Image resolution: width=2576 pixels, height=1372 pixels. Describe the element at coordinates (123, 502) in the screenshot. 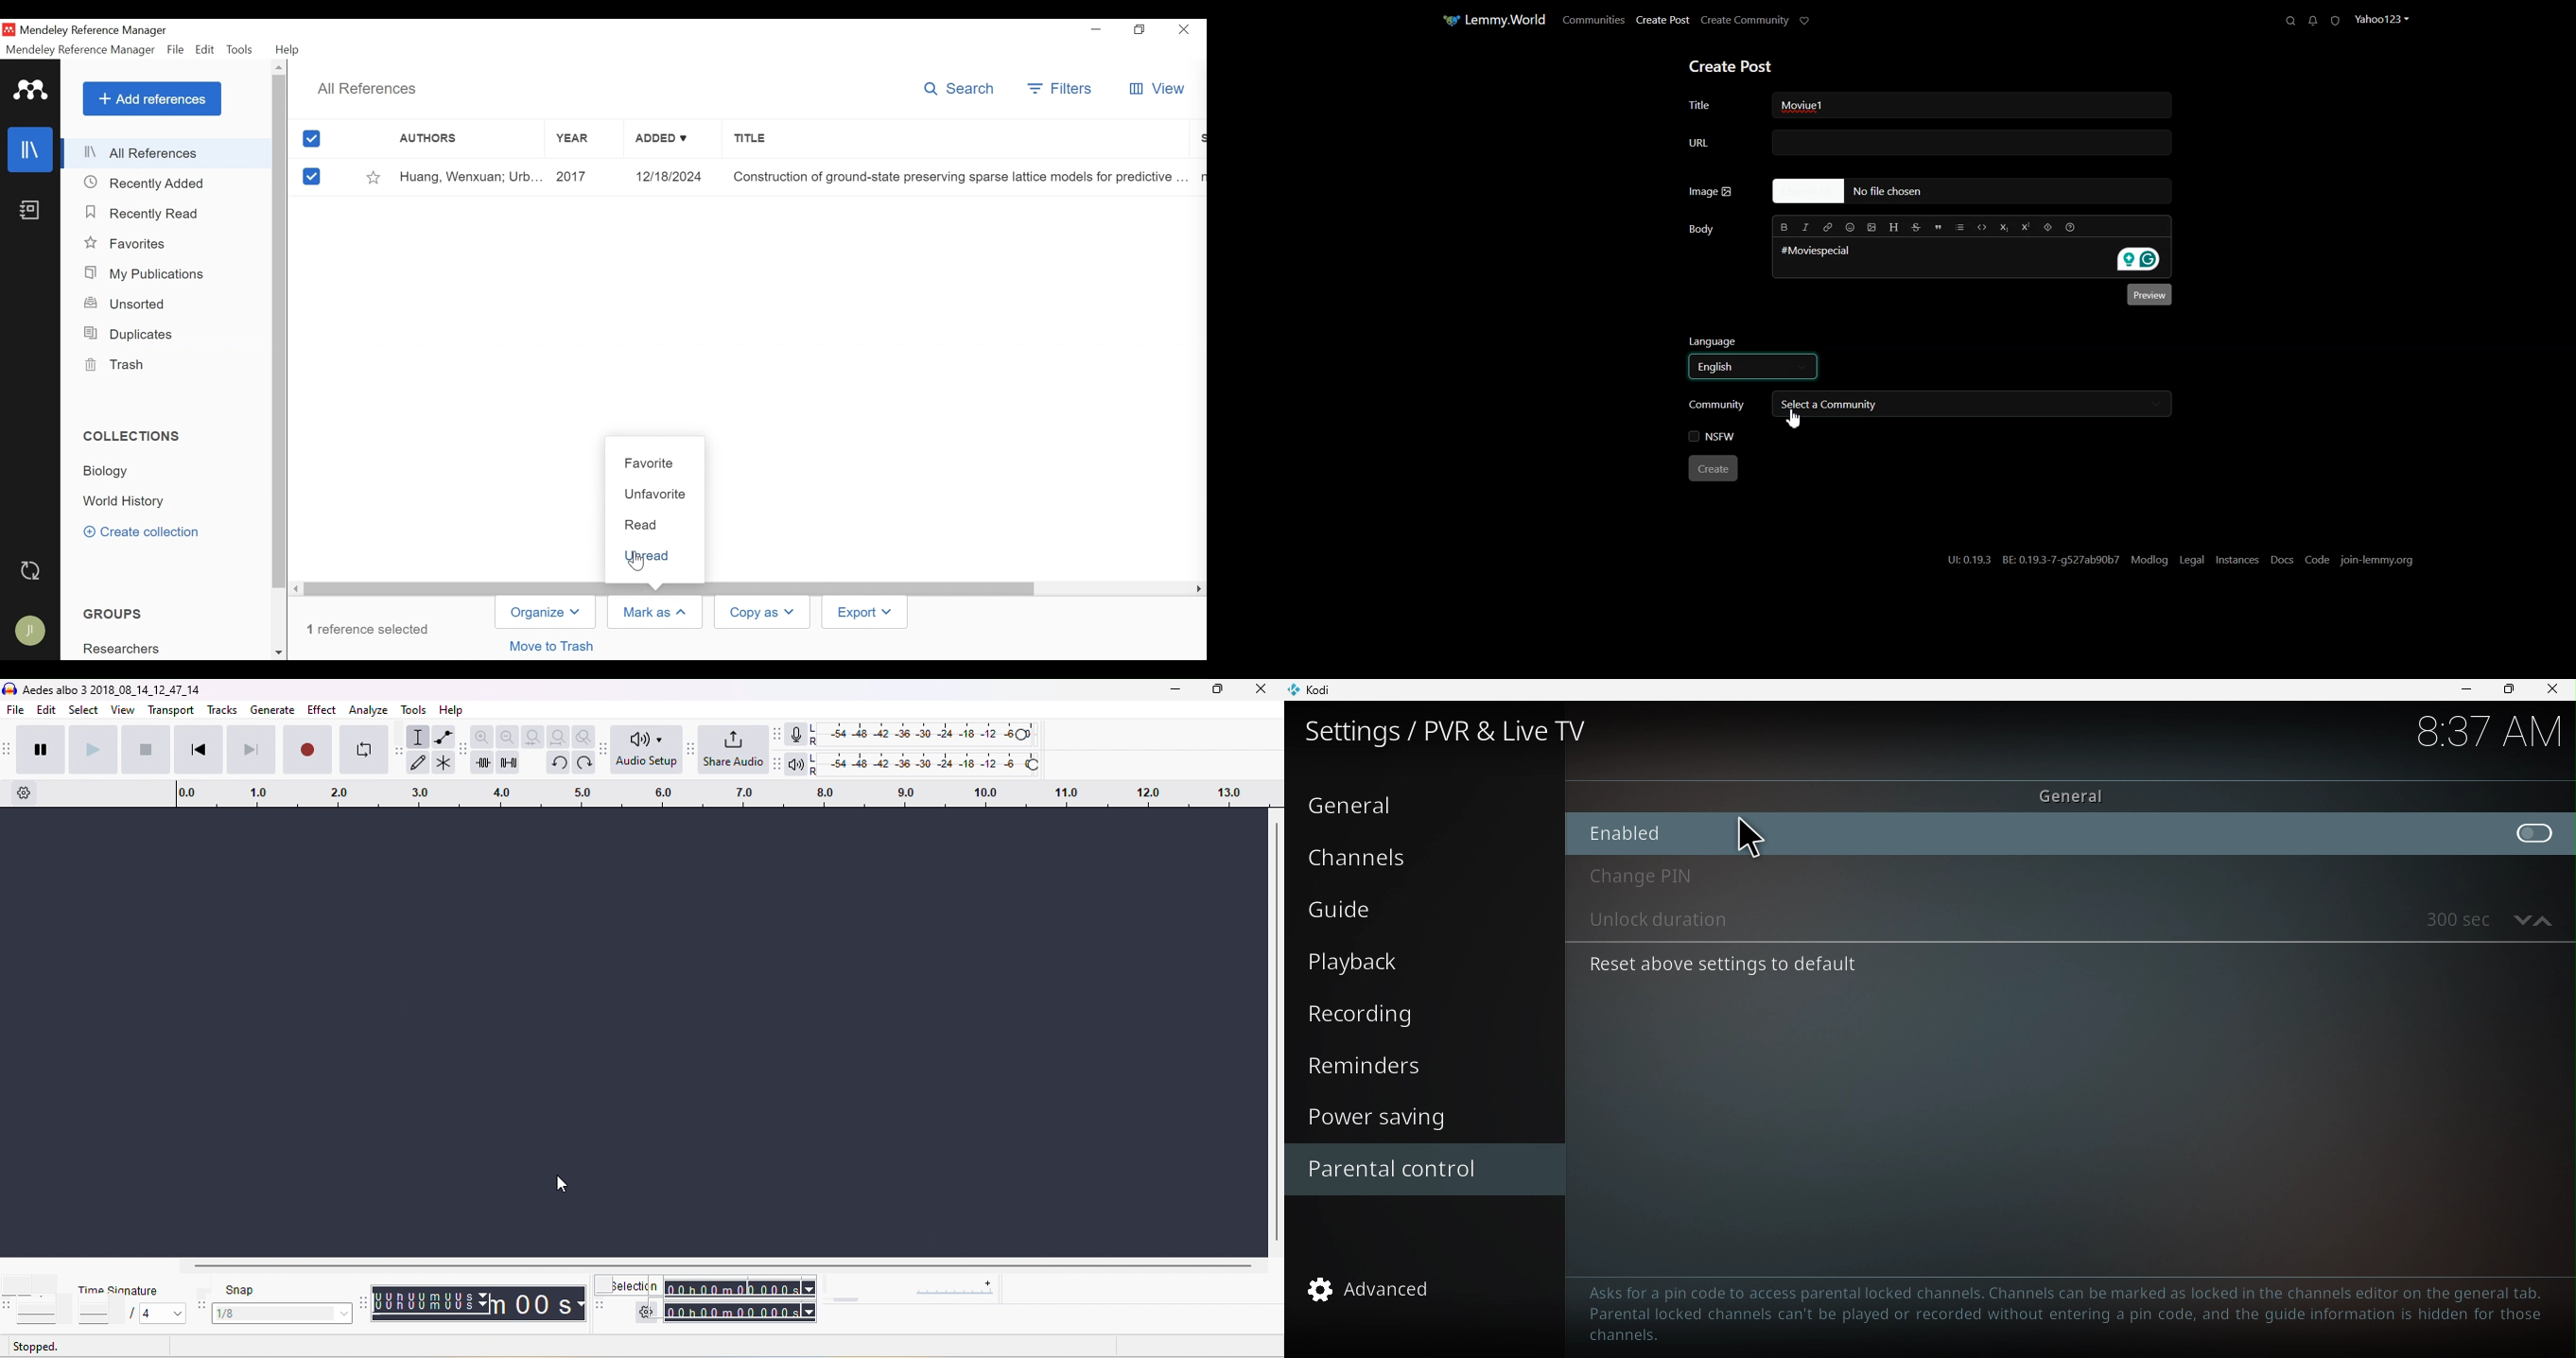

I see `Collection` at that location.